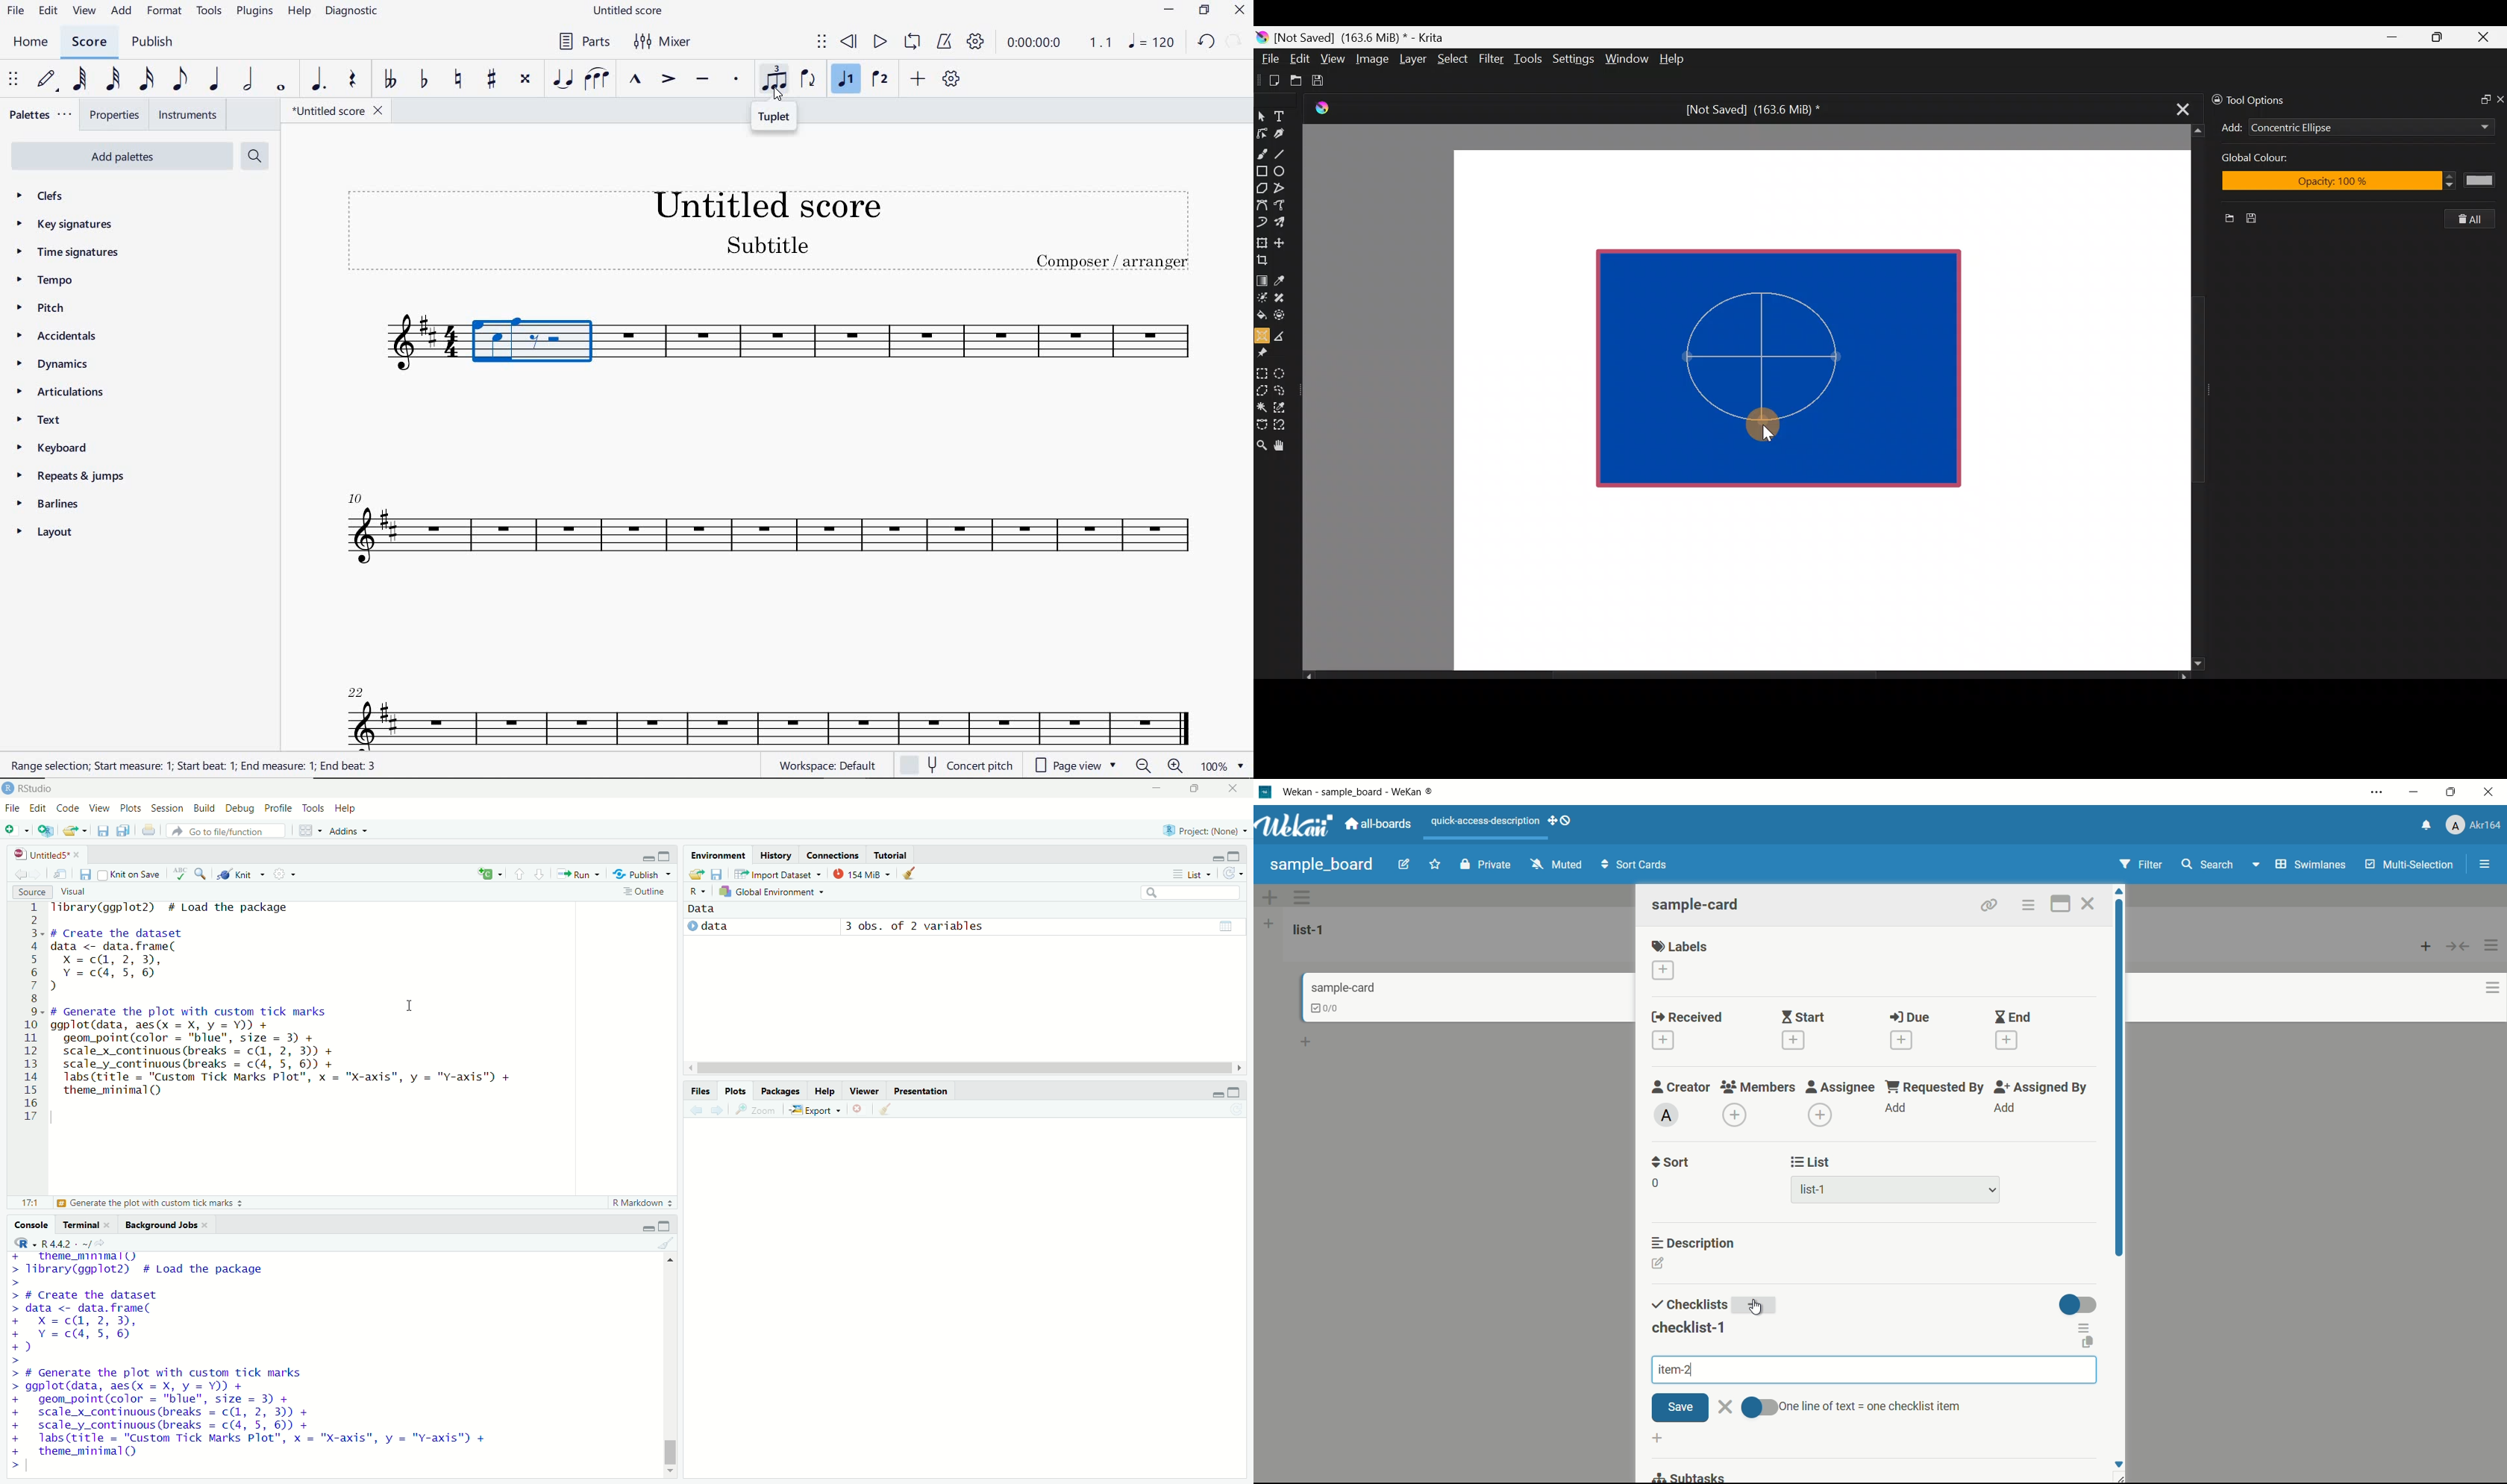 The image size is (2520, 1484). Describe the element at coordinates (350, 831) in the screenshot. I see `addins` at that location.